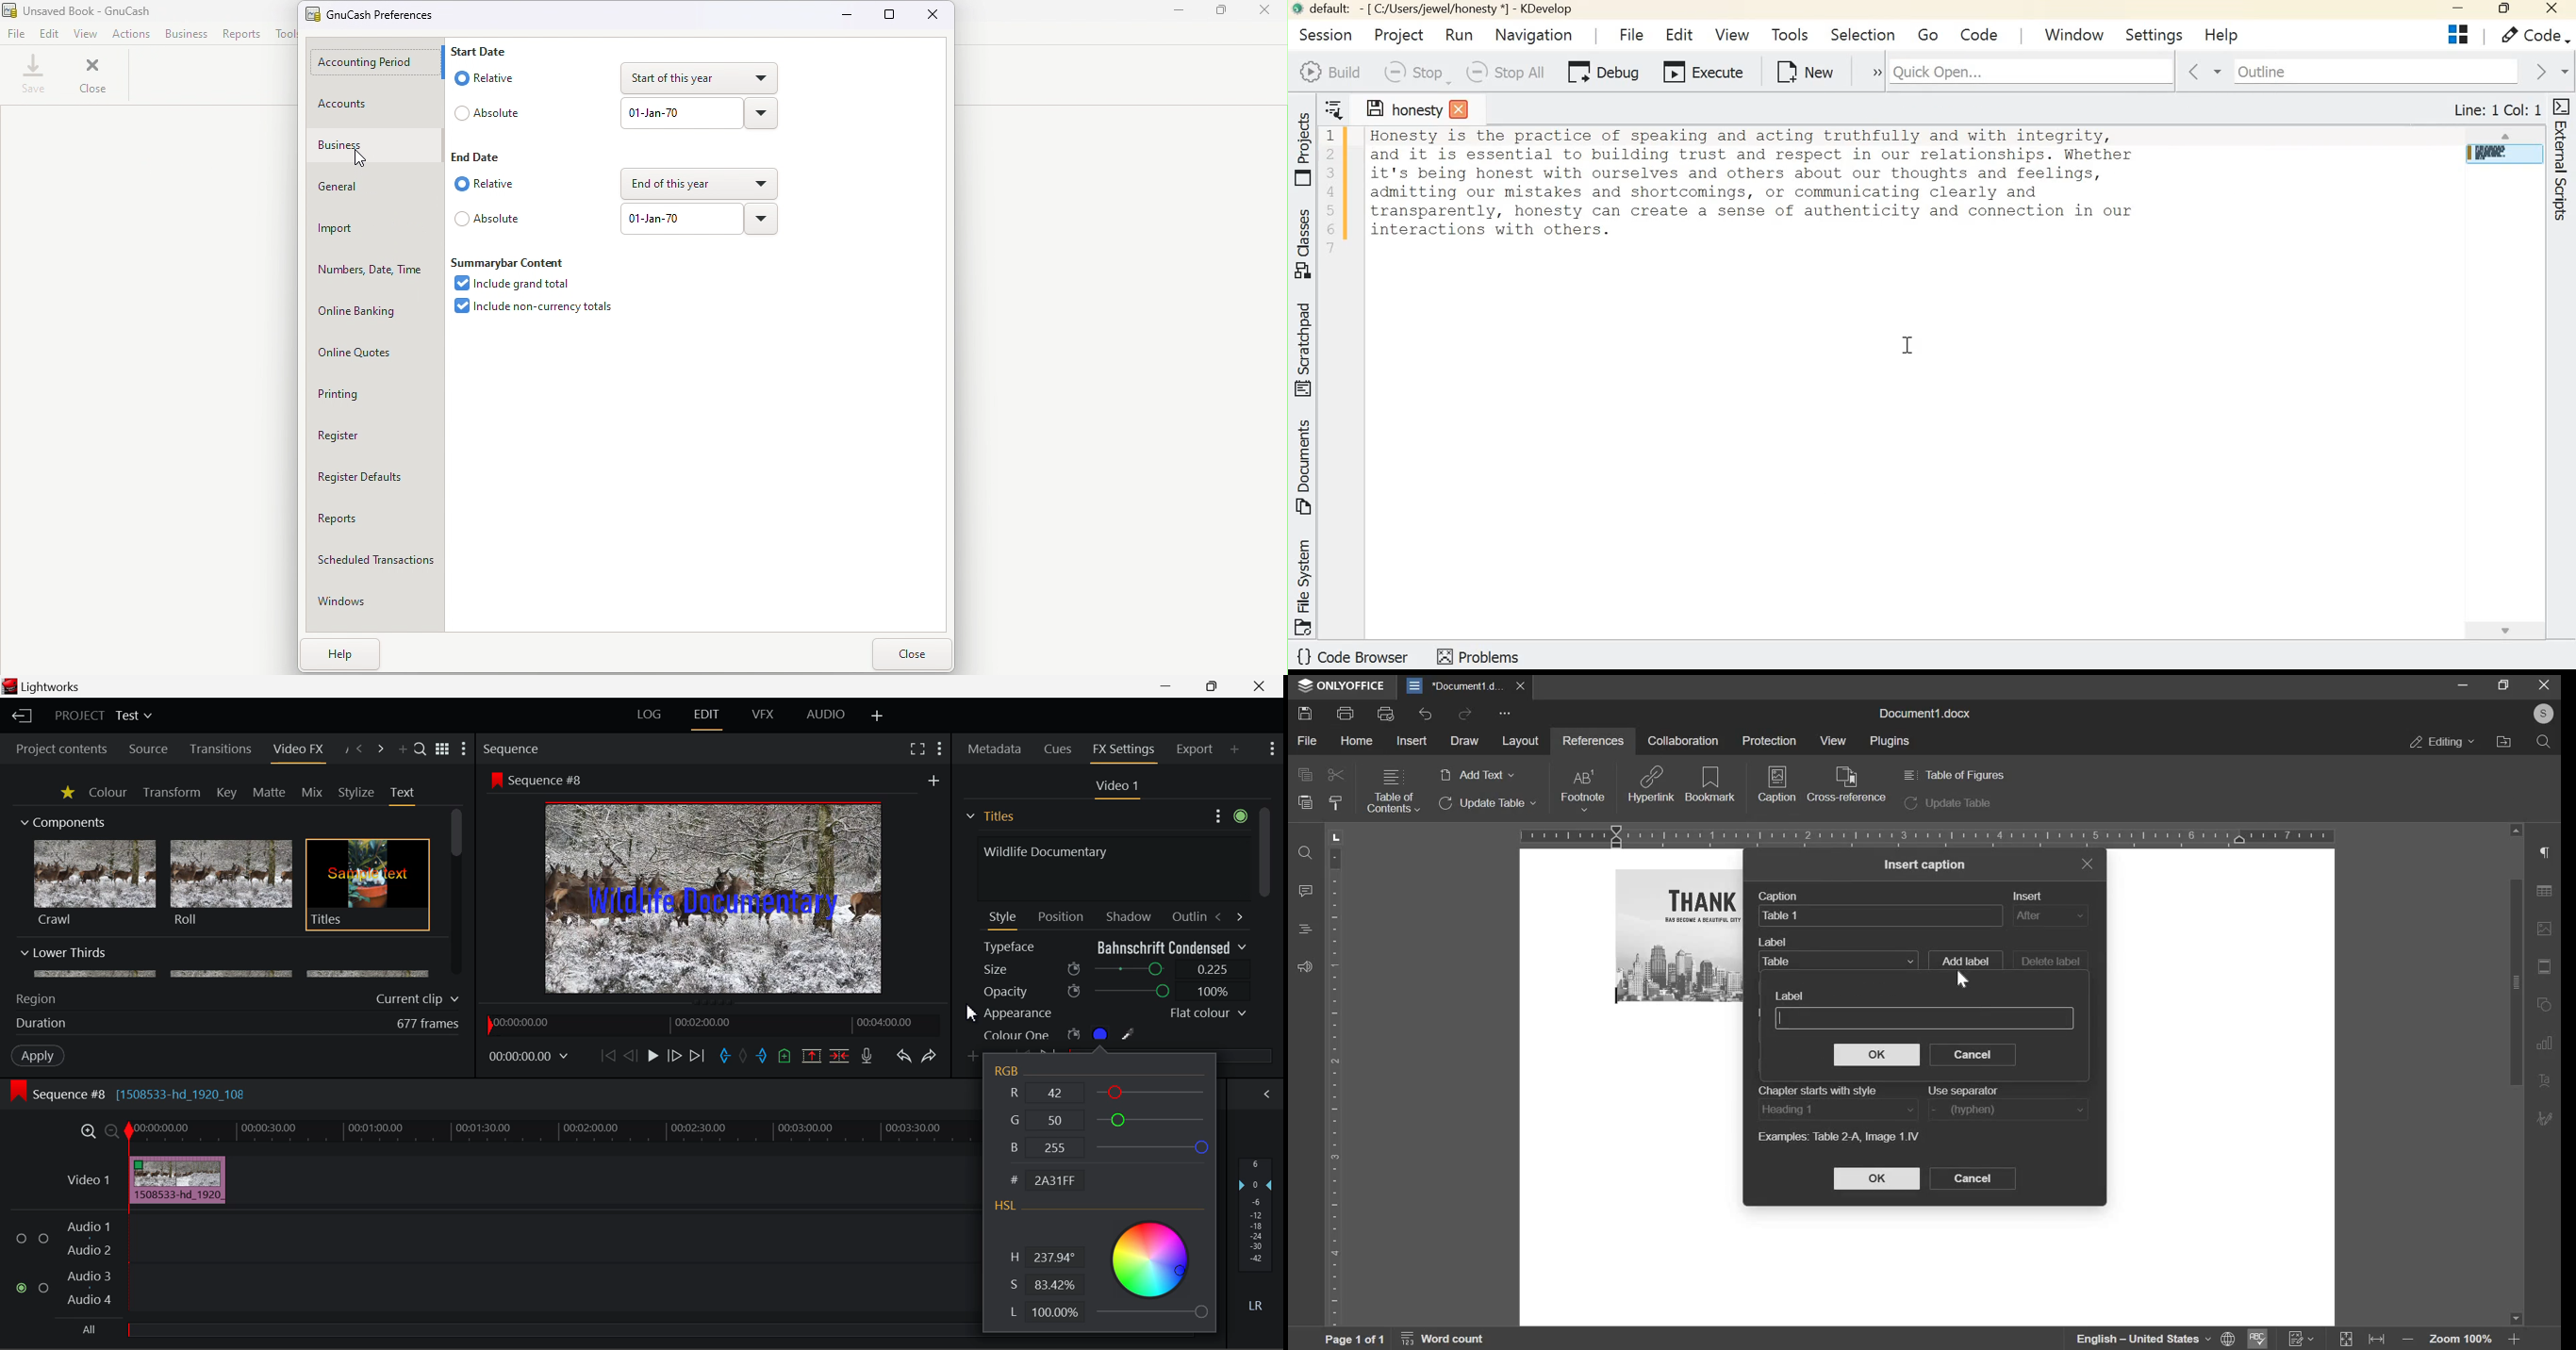 Image resolution: width=2576 pixels, height=1372 pixels. What do you see at coordinates (1265, 1095) in the screenshot?
I see `Show Audio Mix` at bounding box center [1265, 1095].